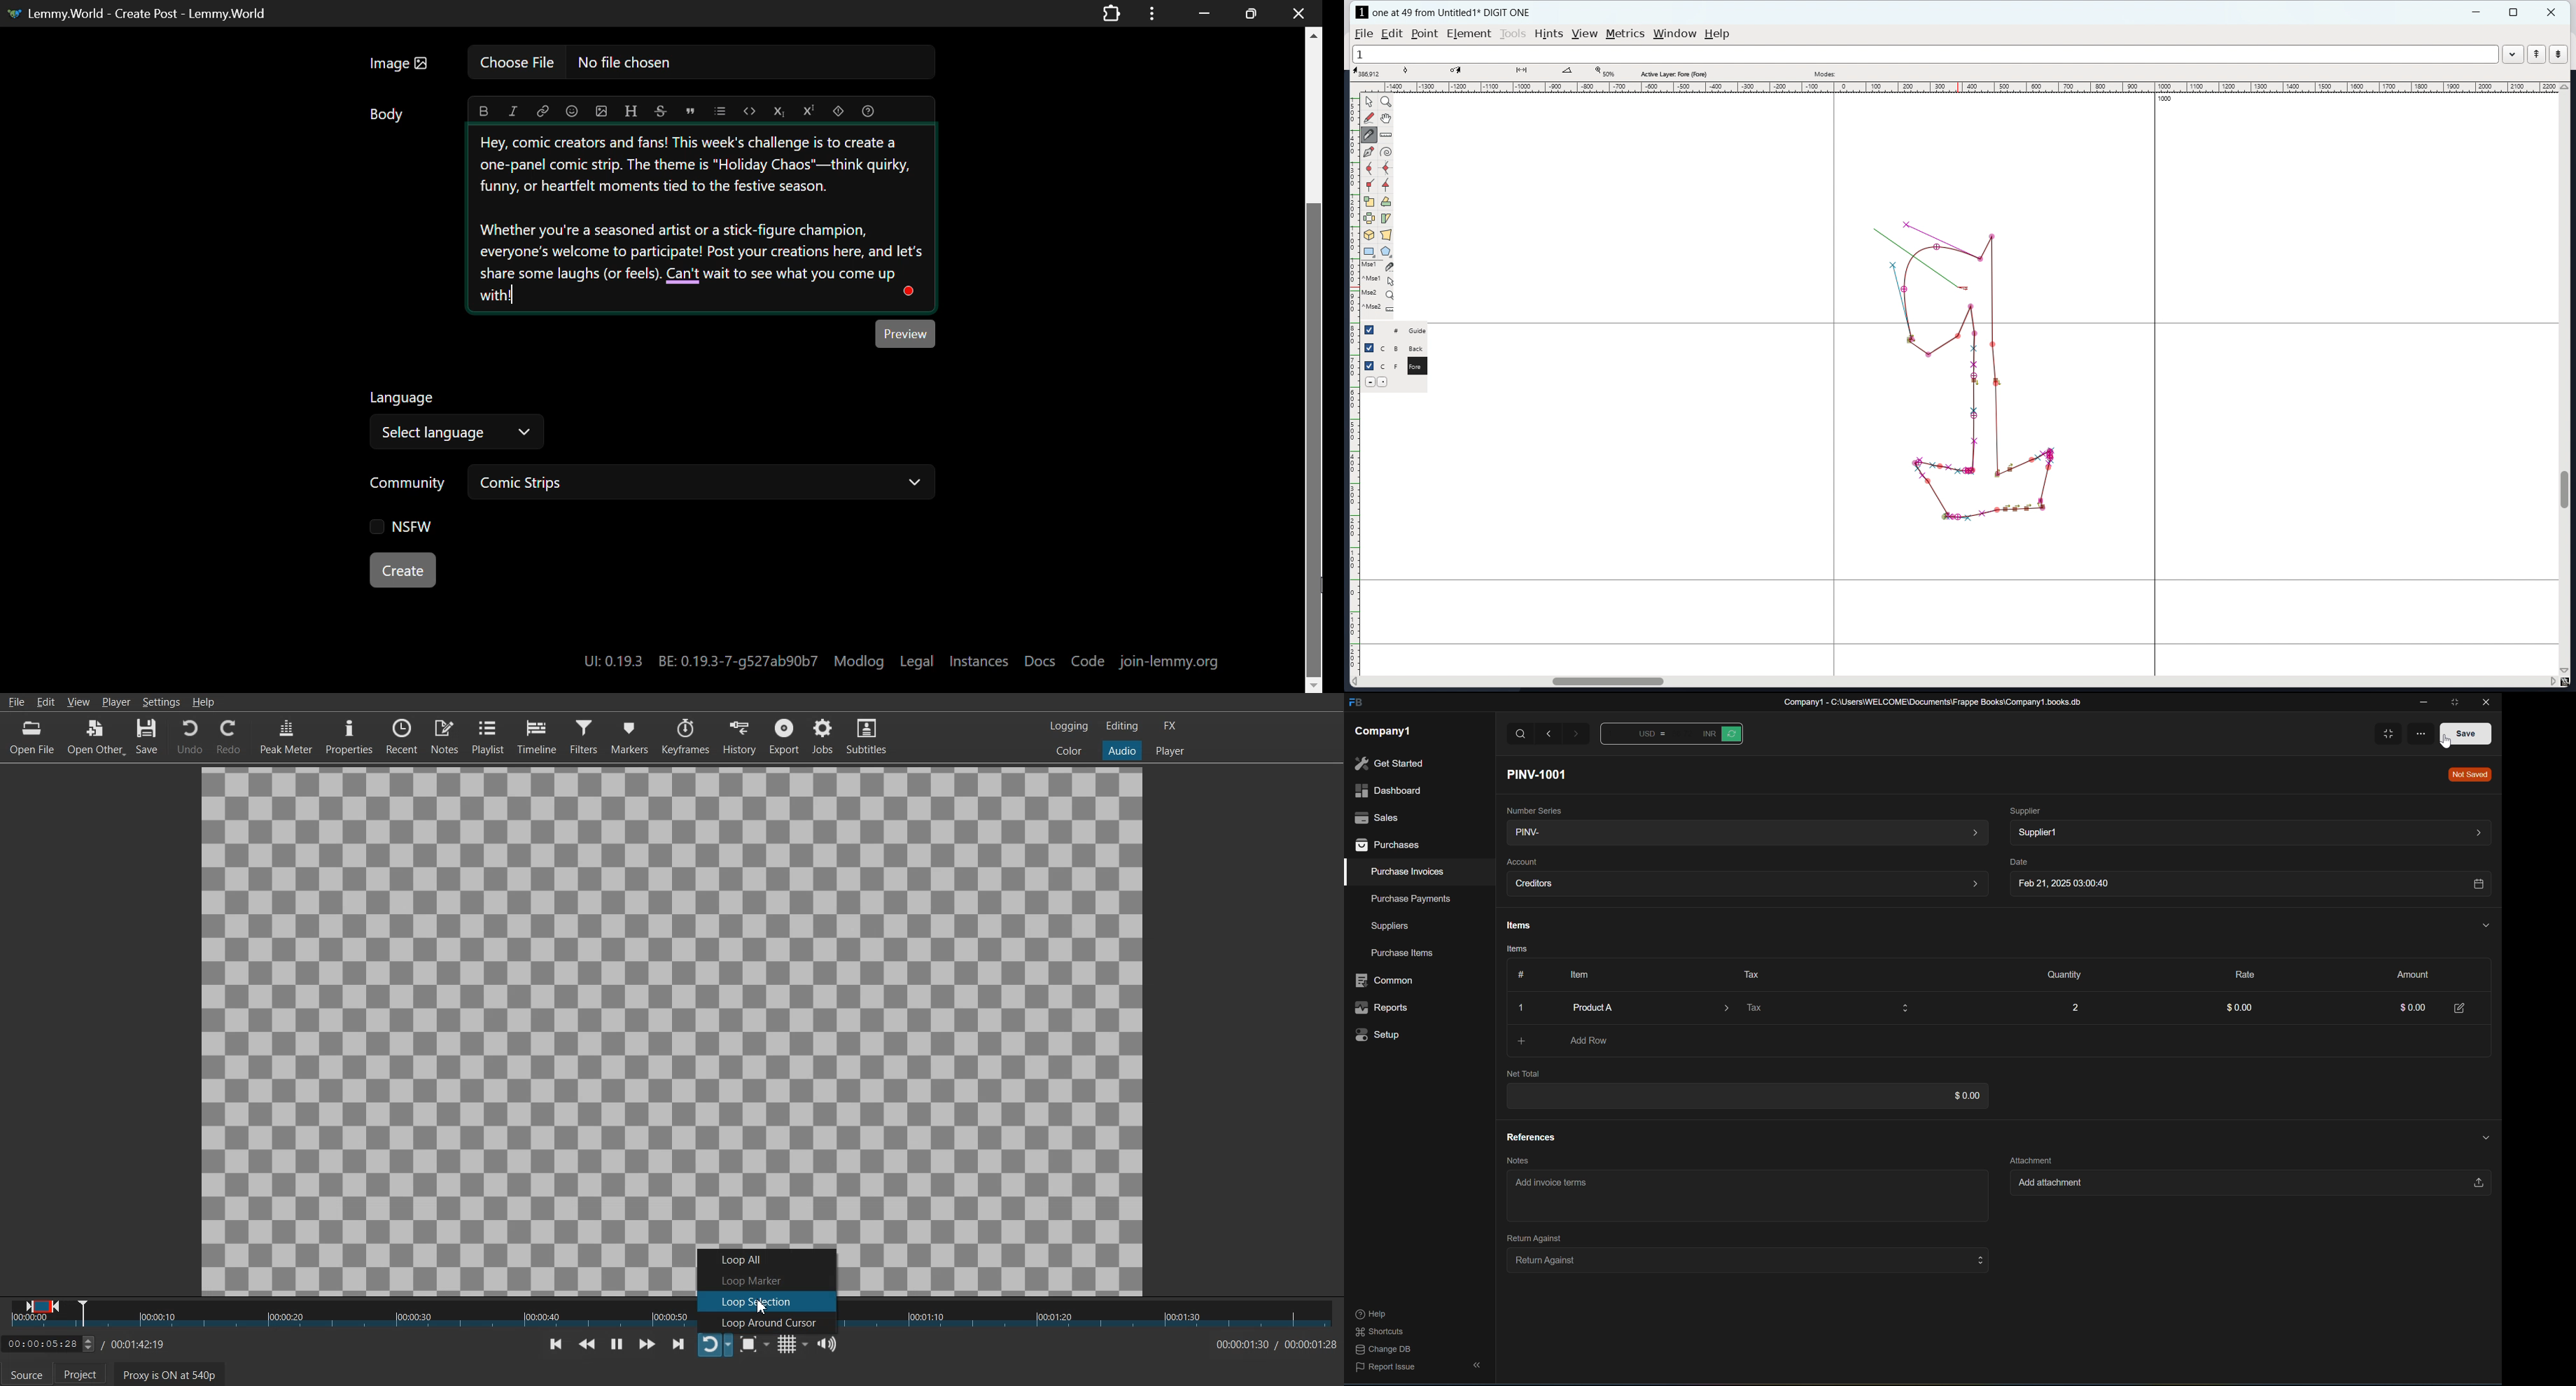 The image size is (2576, 1400). What do you see at coordinates (1638, 736) in the screenshot?
I see `Button` at bounding box center [1638, 736].